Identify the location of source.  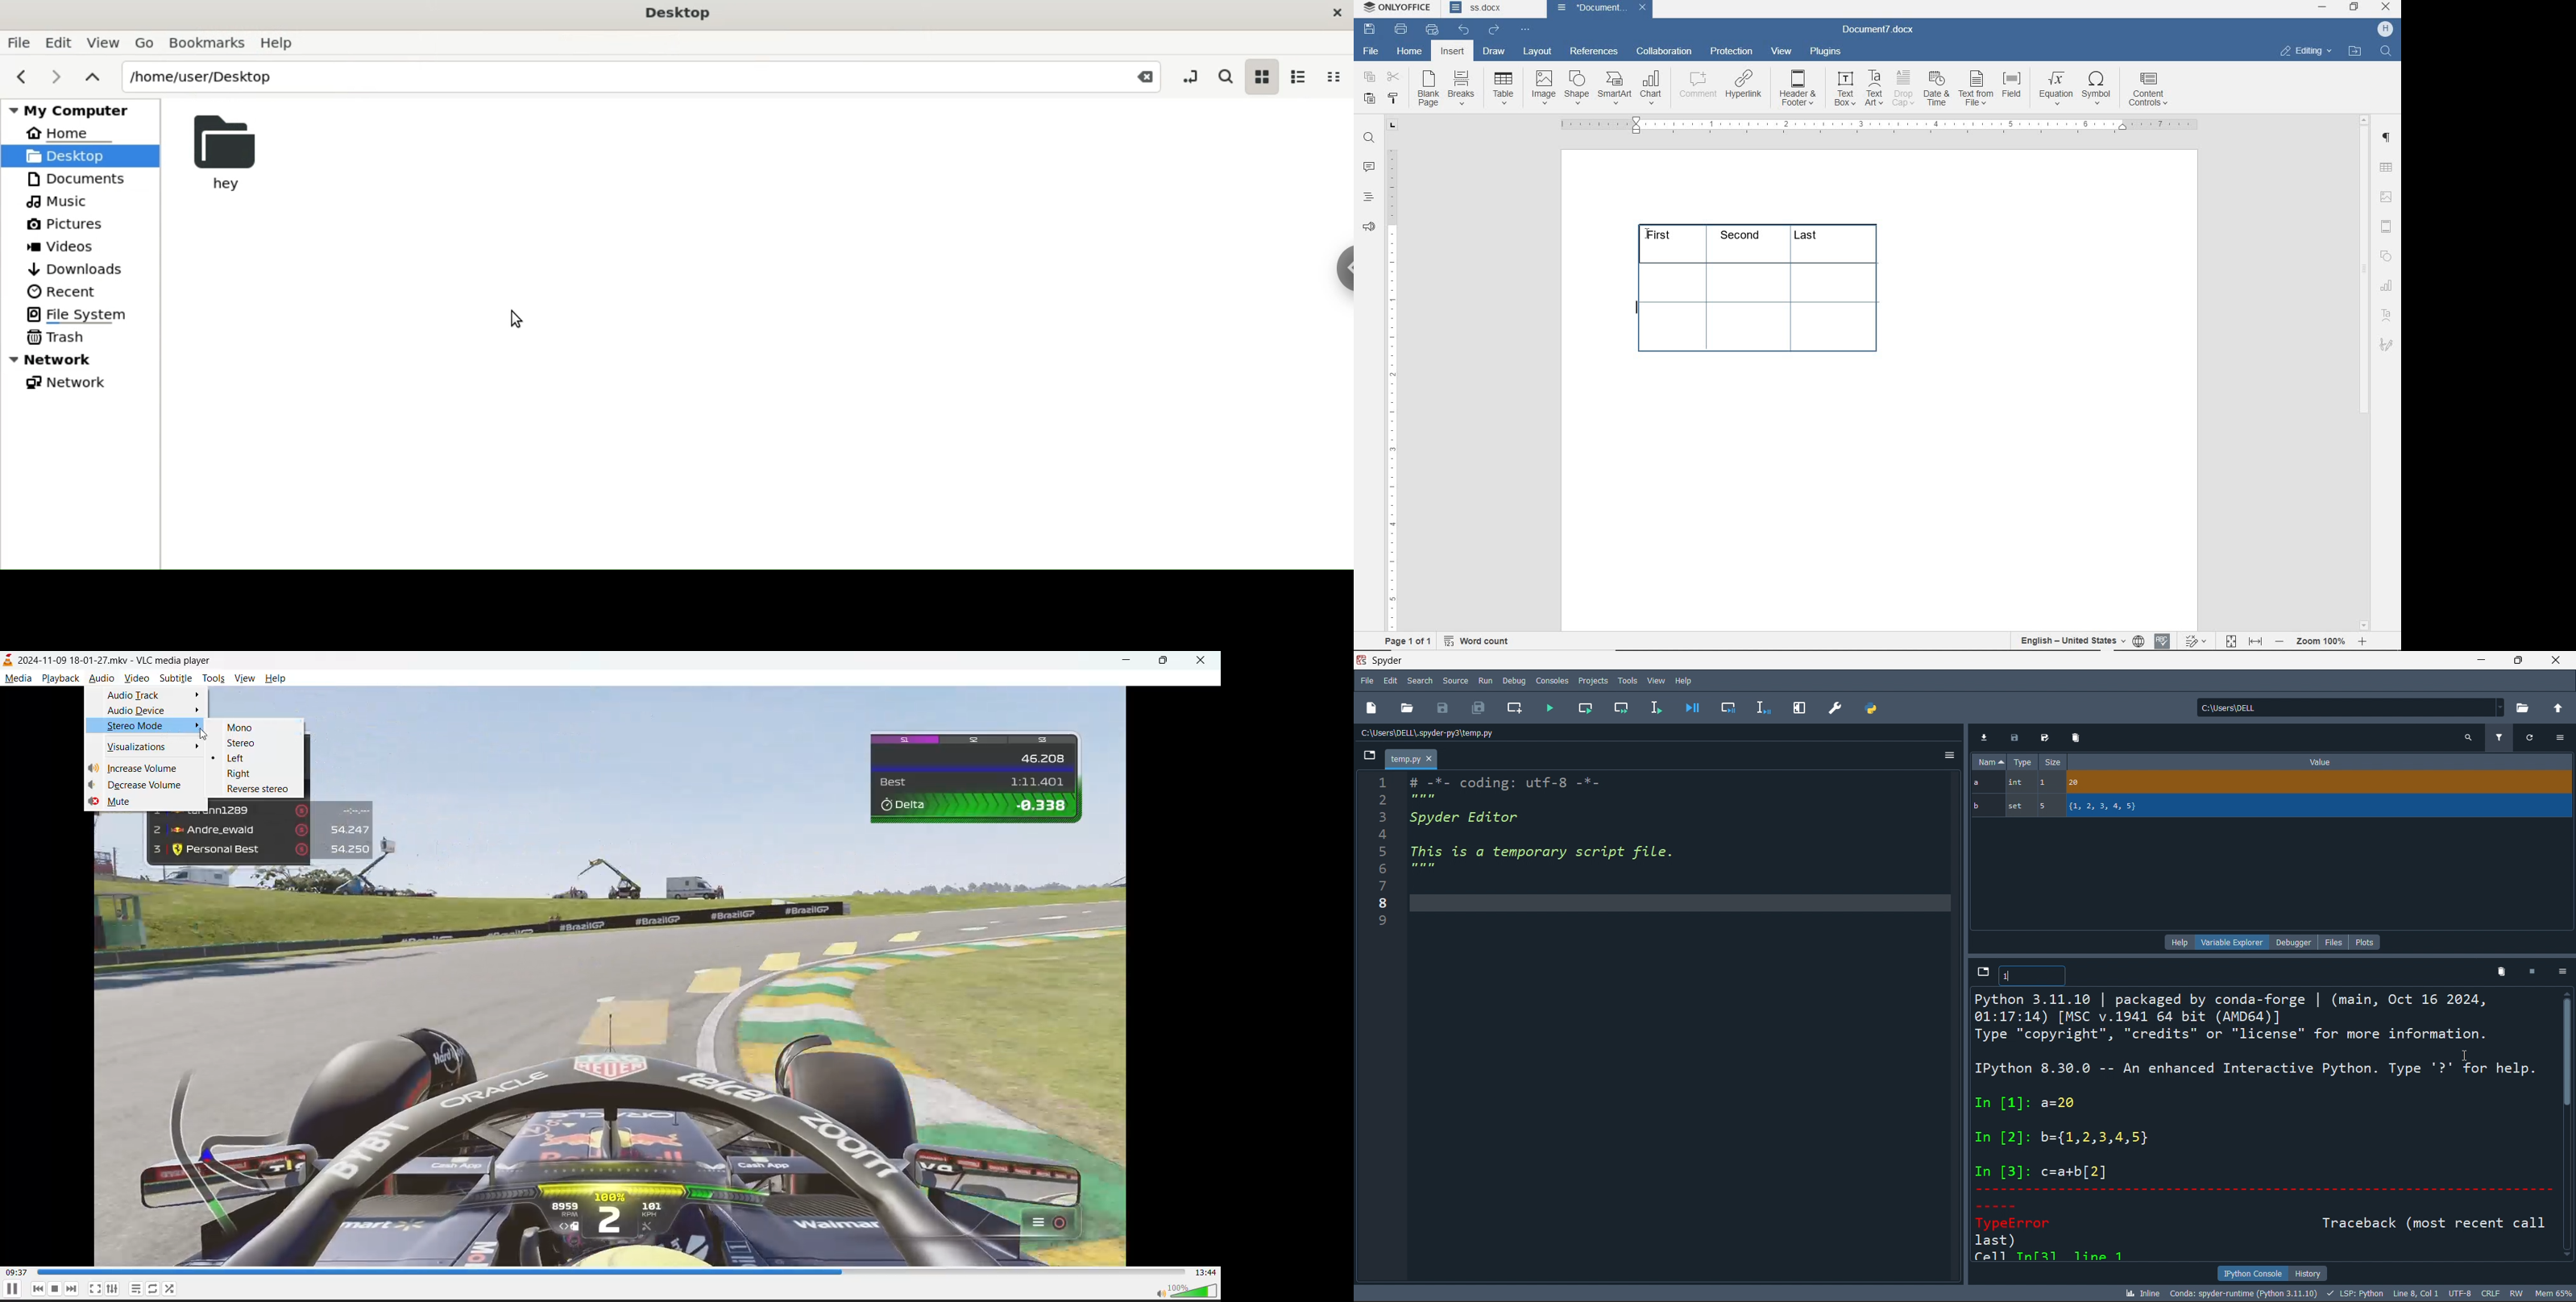
(1453, 683).